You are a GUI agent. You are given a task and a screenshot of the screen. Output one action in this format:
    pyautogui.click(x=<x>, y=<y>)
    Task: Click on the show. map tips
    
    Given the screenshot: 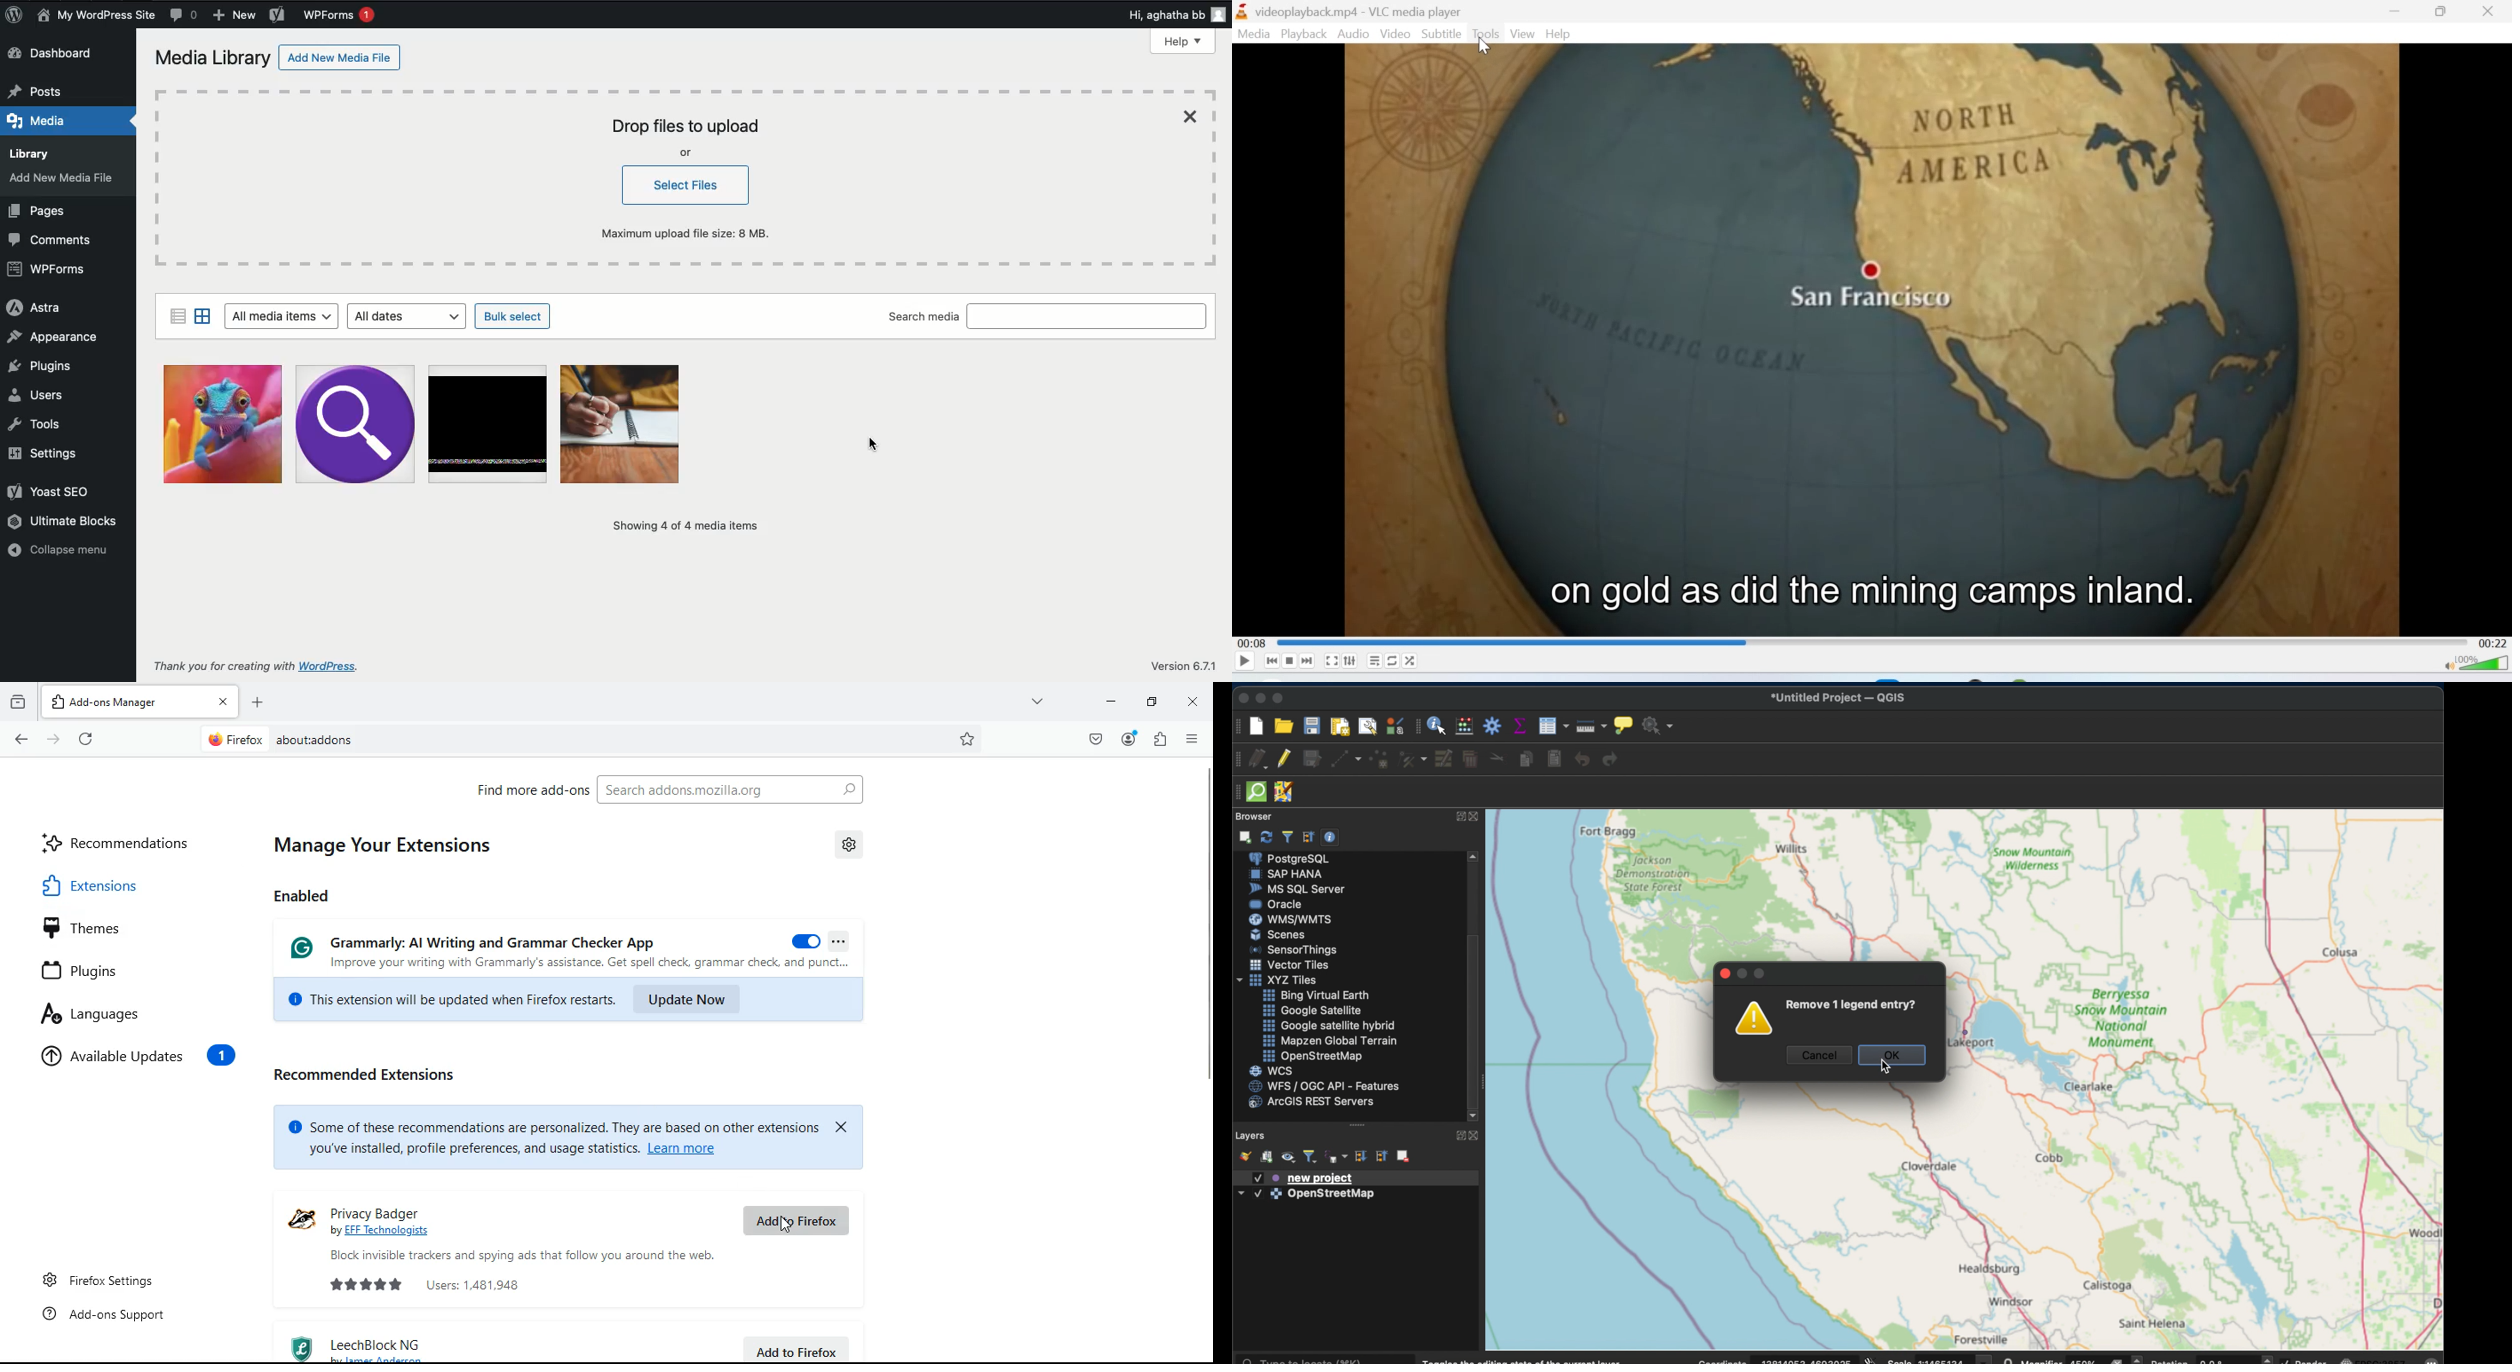 What is the action you would take?
    pyautogui.click(x=1622, y=724)
    